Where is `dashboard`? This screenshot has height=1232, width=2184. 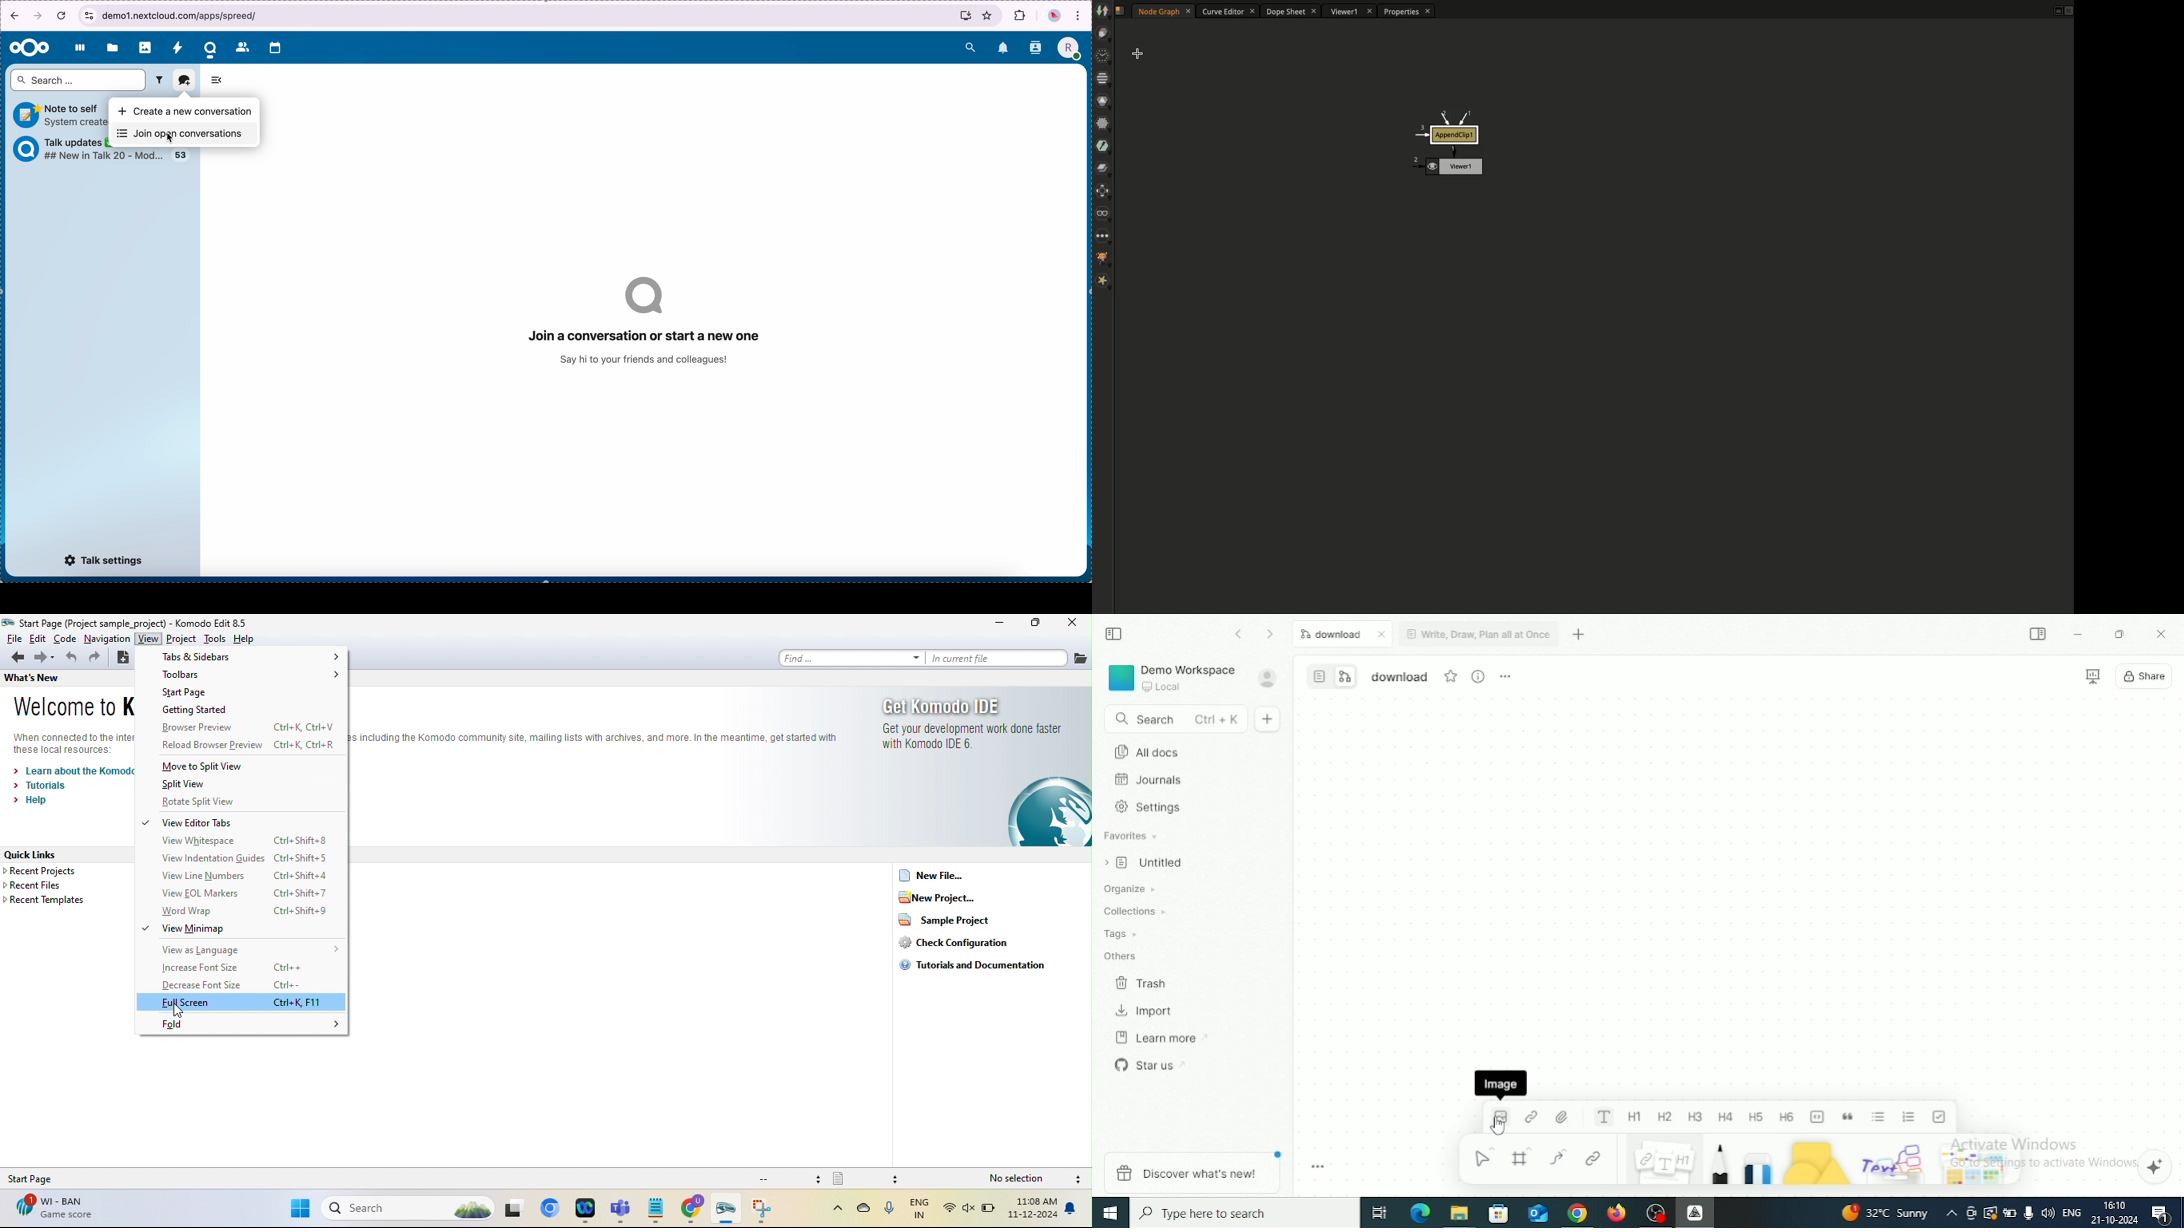
dashboard is located at coordinates (79, 48).